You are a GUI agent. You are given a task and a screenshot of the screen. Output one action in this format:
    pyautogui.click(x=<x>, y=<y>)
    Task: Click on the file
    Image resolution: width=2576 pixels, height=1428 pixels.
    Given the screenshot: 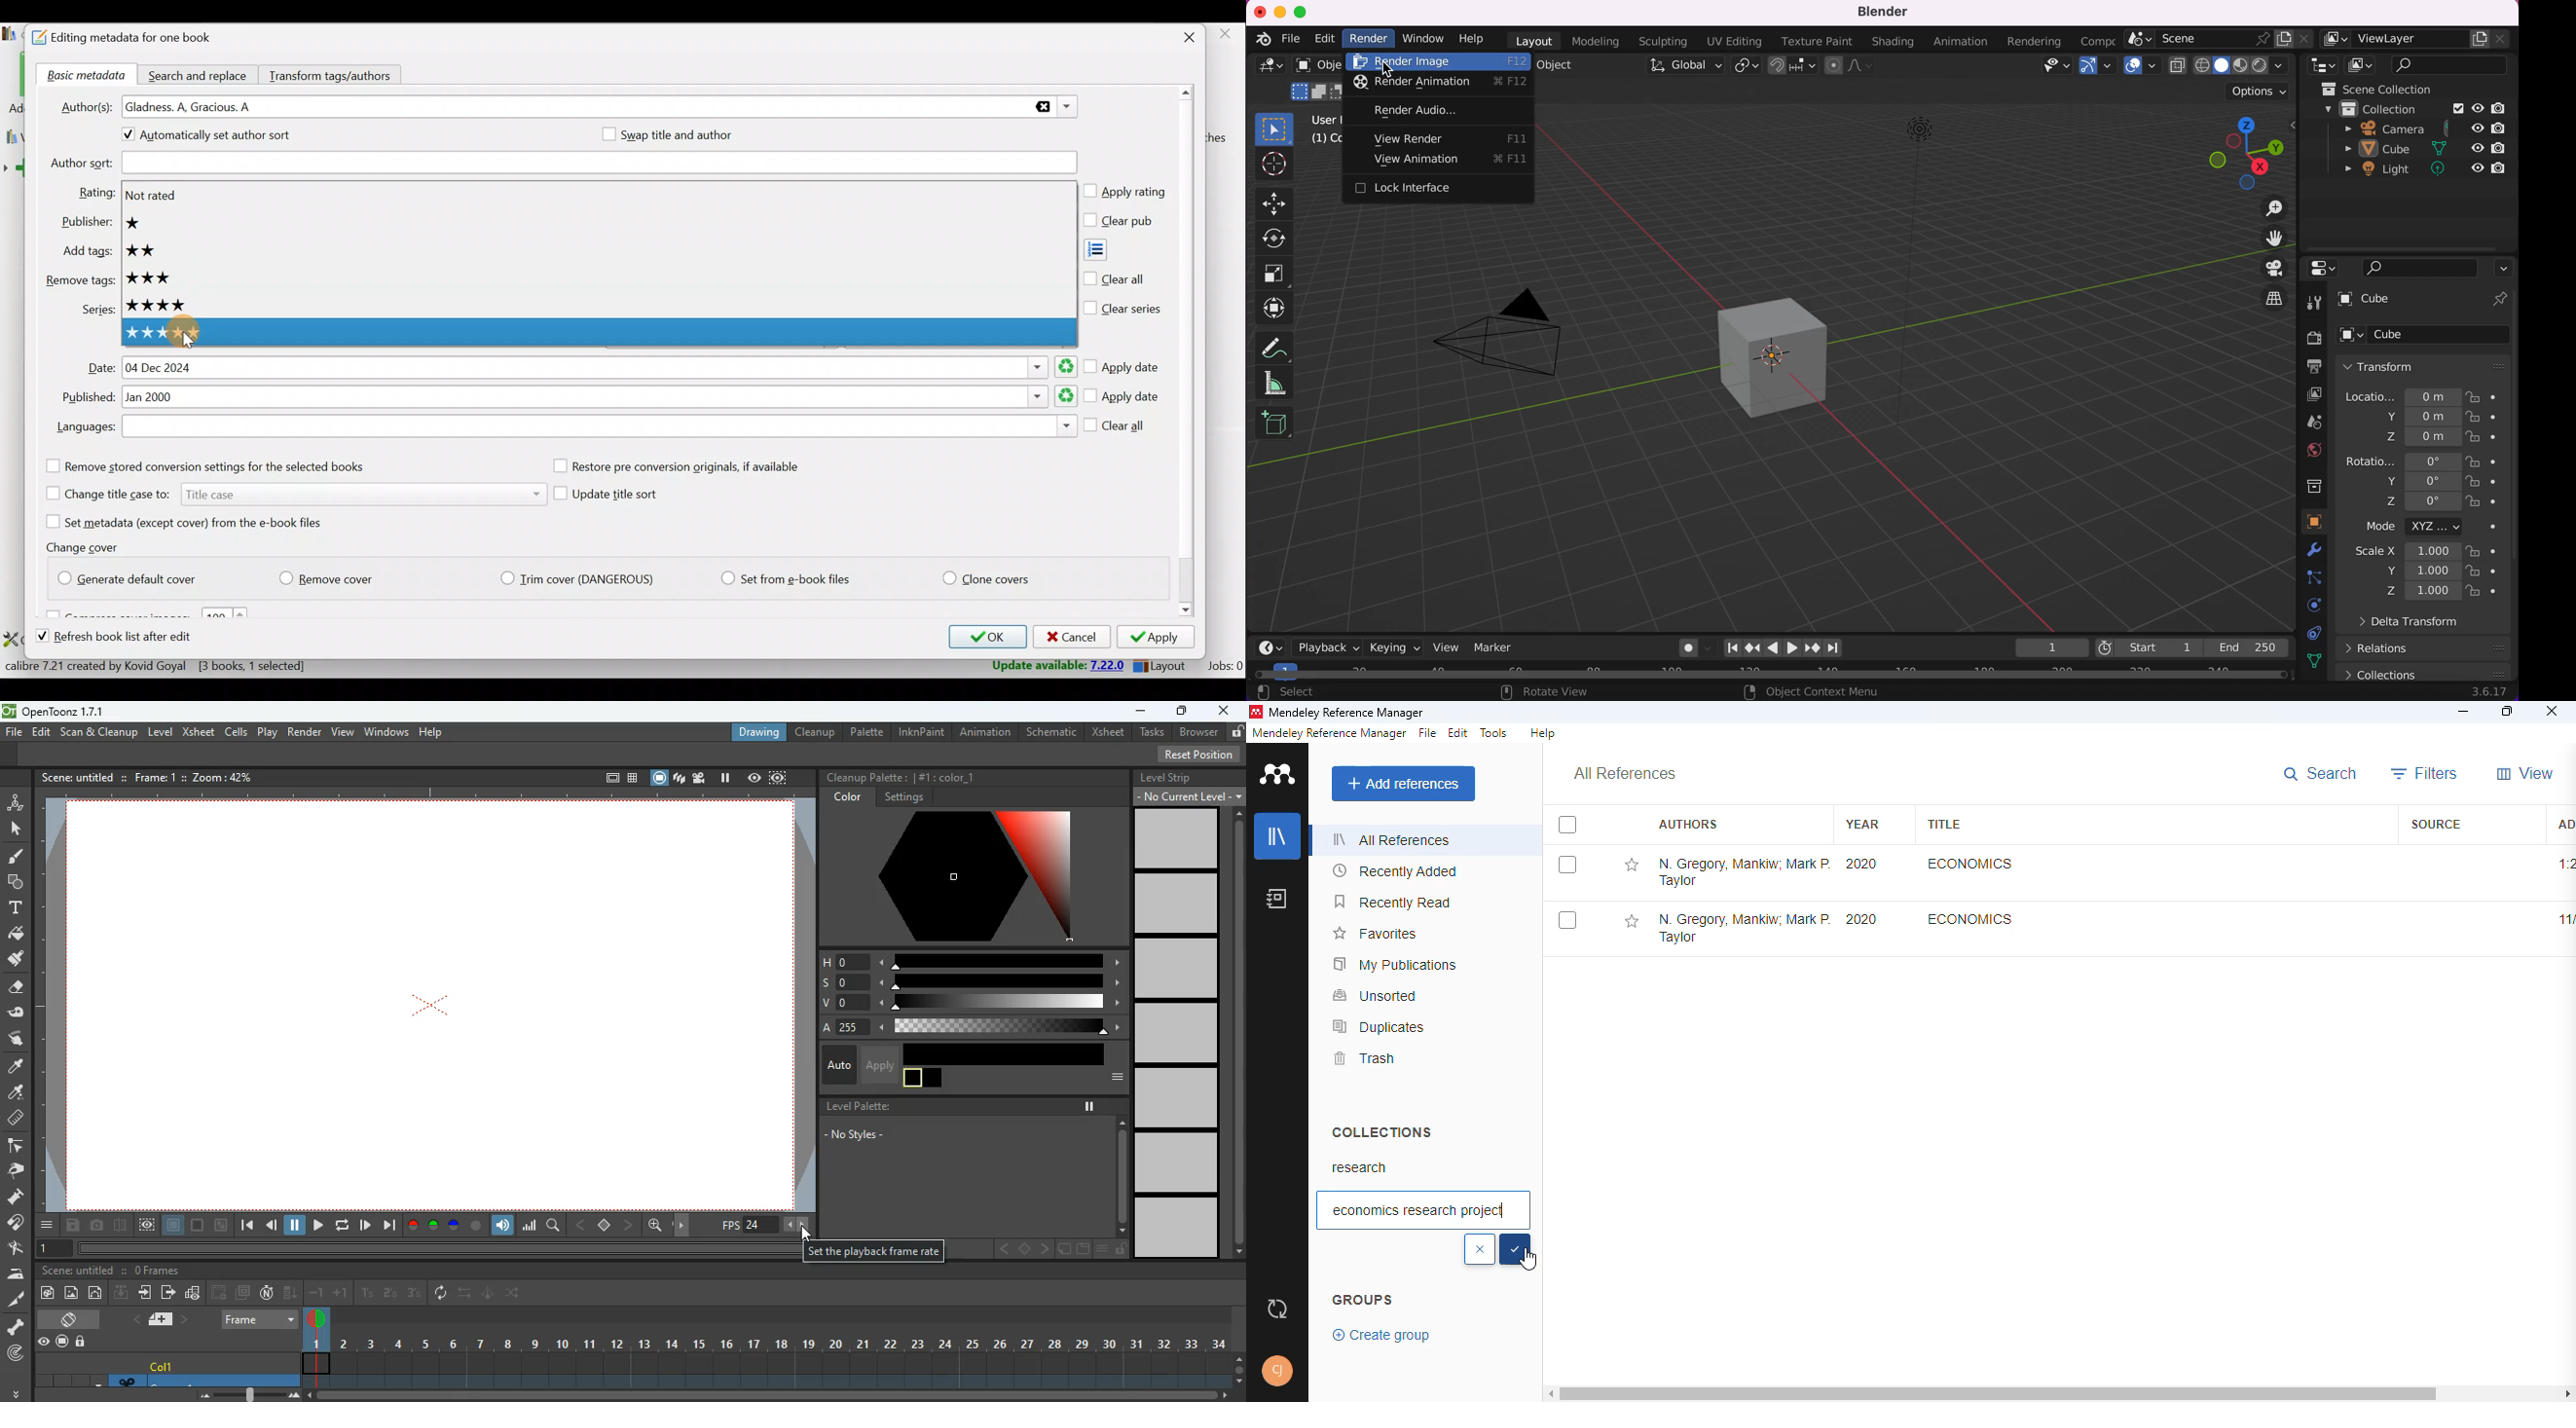 What is the action you would take?
    pyautogui.click(x=13, y=732)
    